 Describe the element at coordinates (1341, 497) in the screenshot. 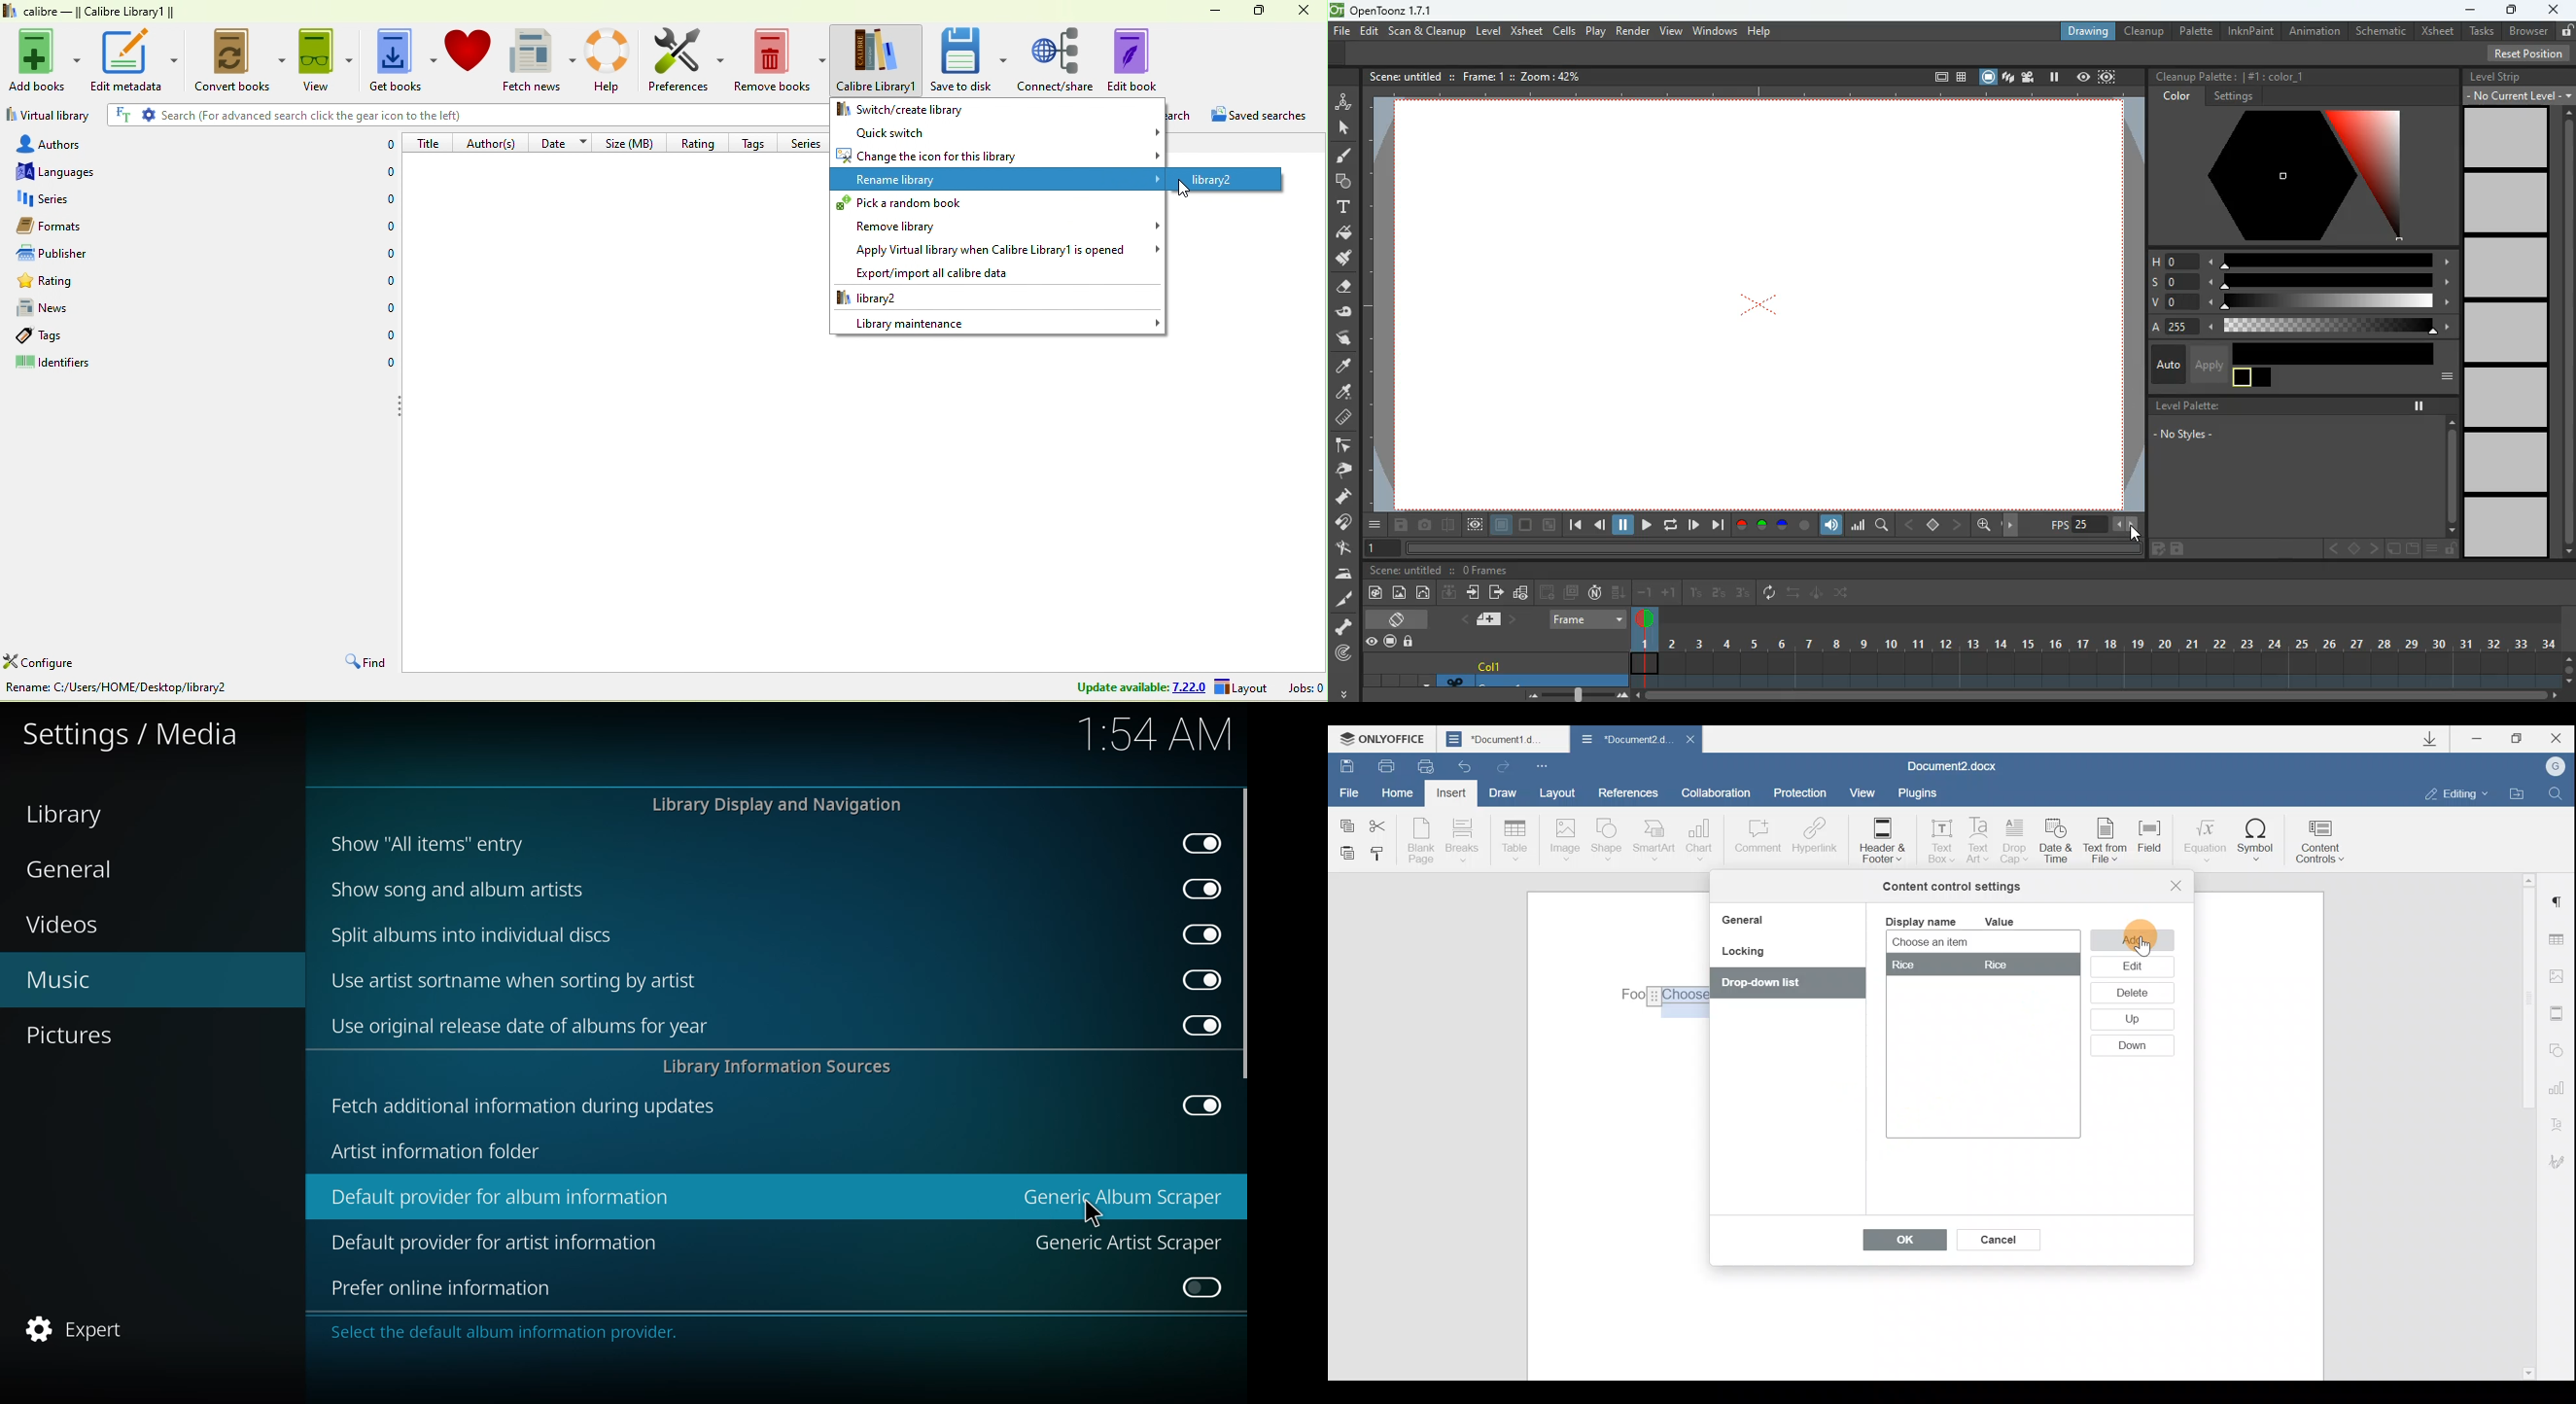

I see `press` at that location.